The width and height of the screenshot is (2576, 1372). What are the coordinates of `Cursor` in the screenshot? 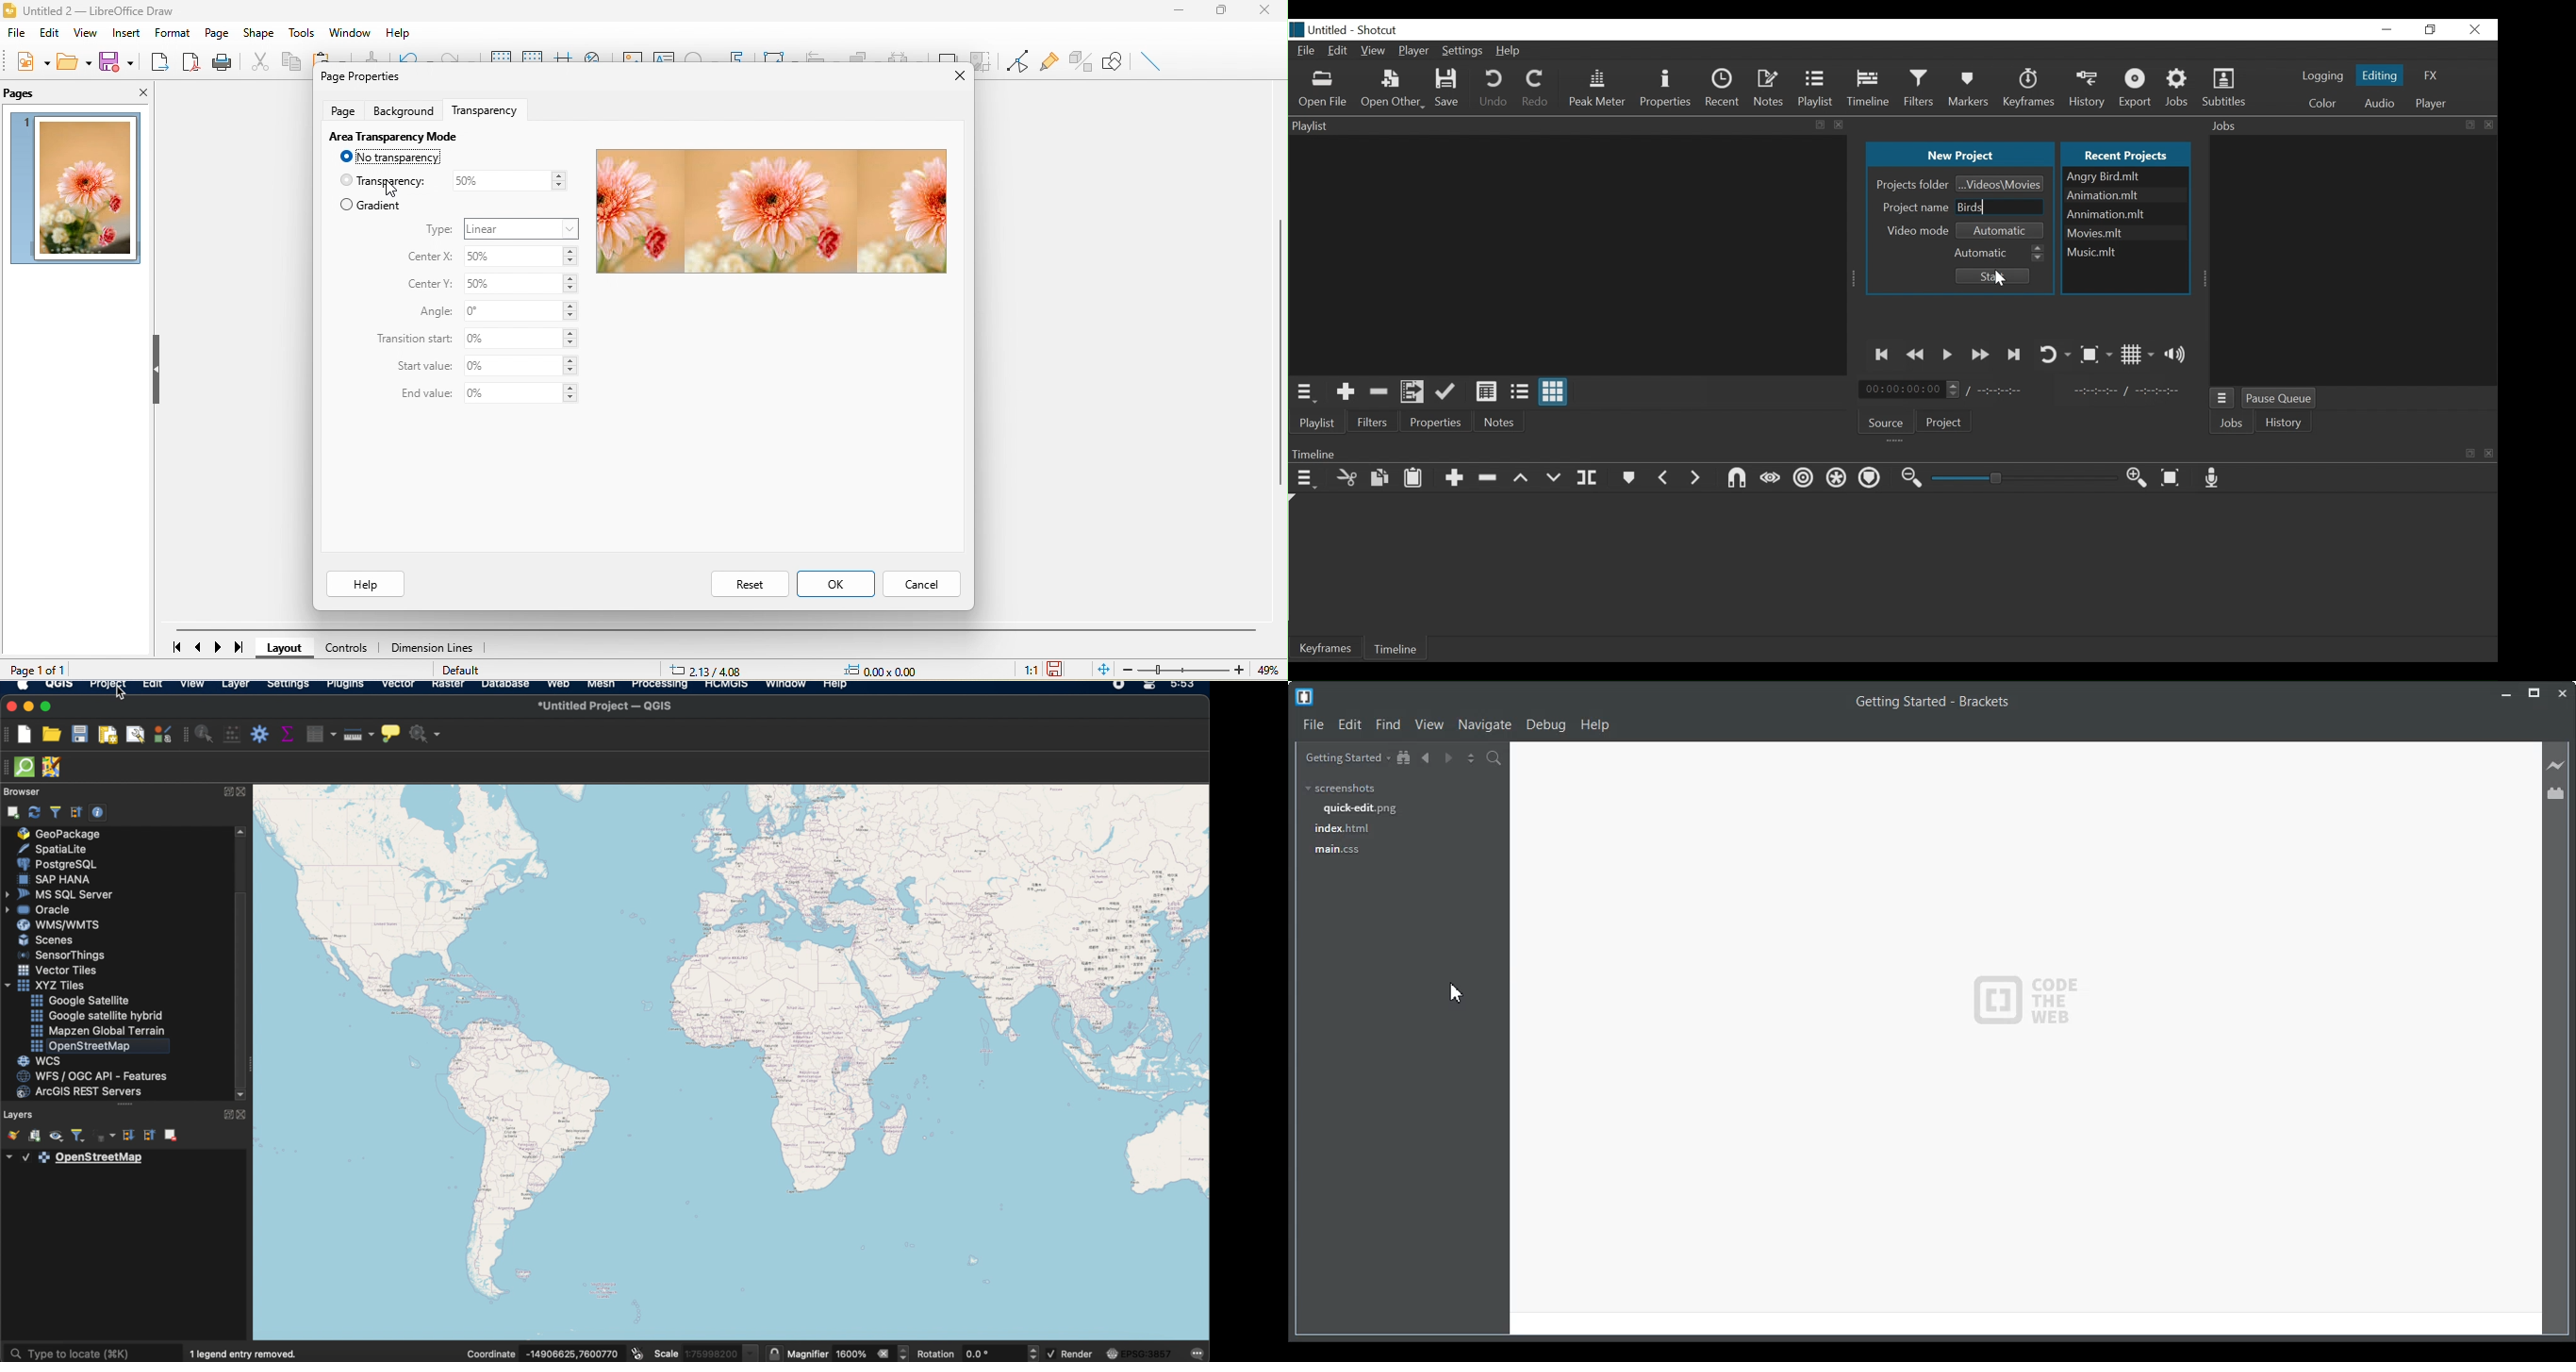 It's located at (2003, 280).